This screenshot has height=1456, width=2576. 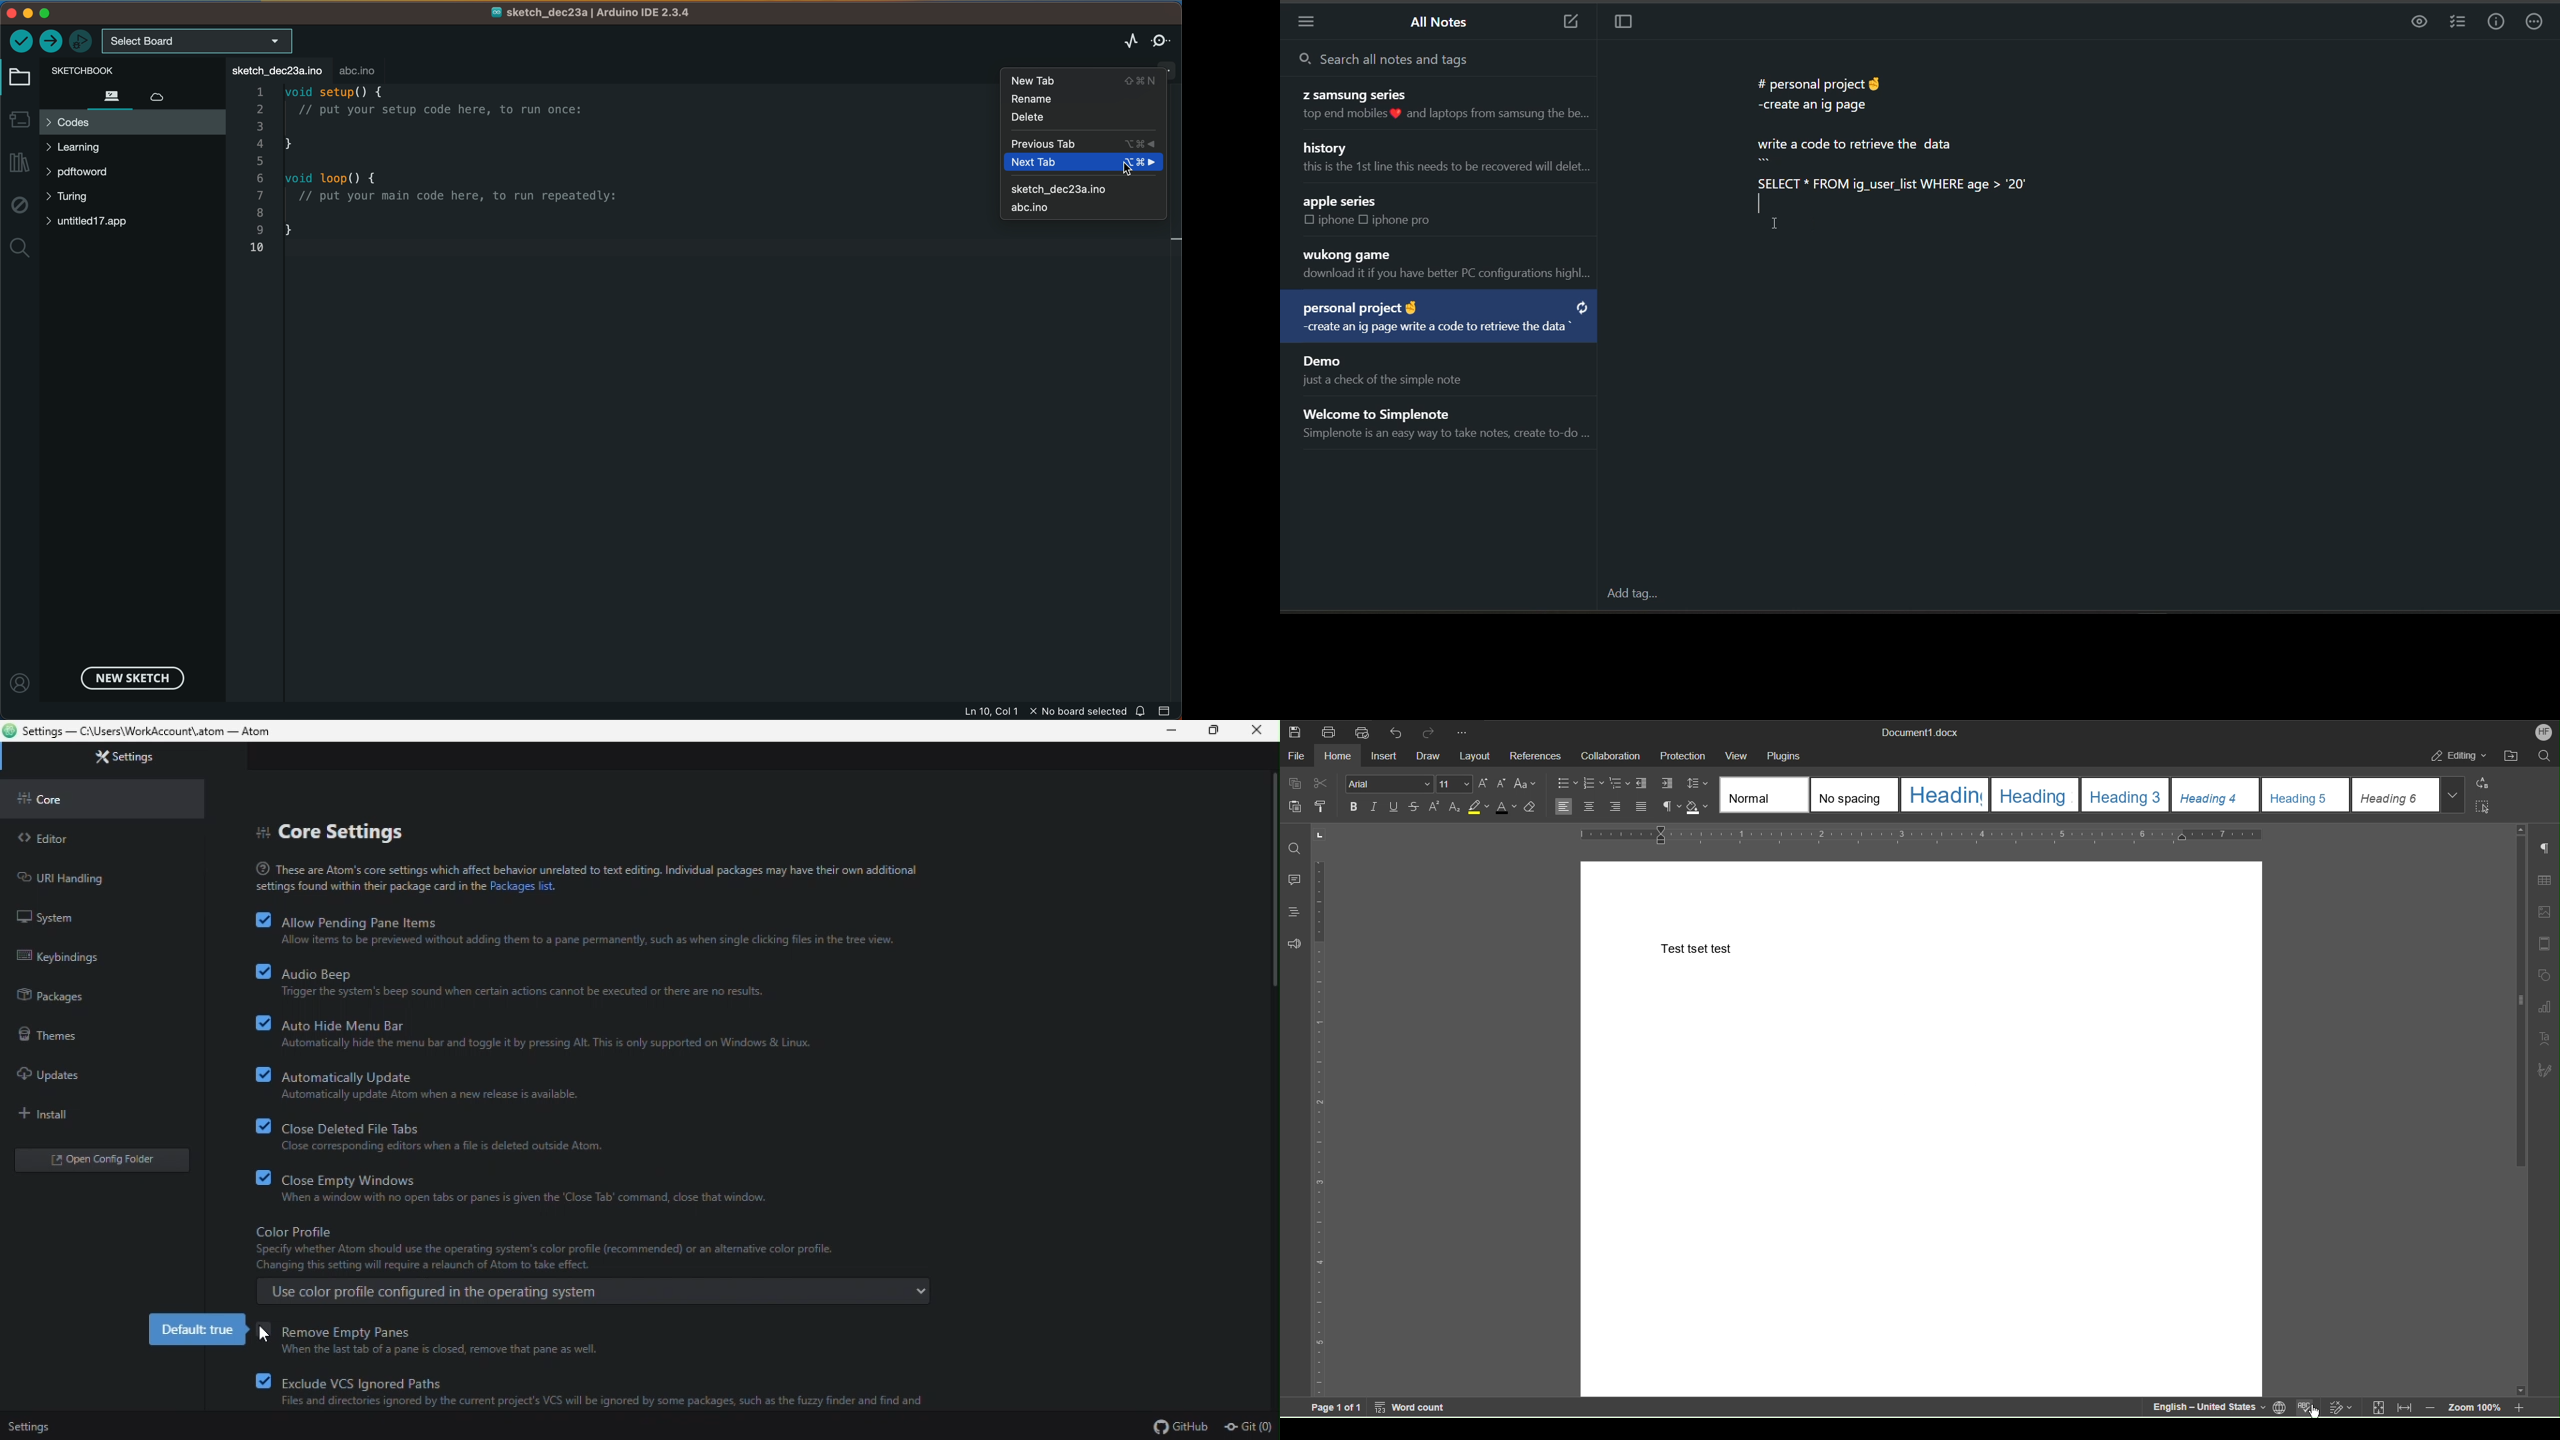 I want to click on Spellcheck, so click(x=2307, y=1409).